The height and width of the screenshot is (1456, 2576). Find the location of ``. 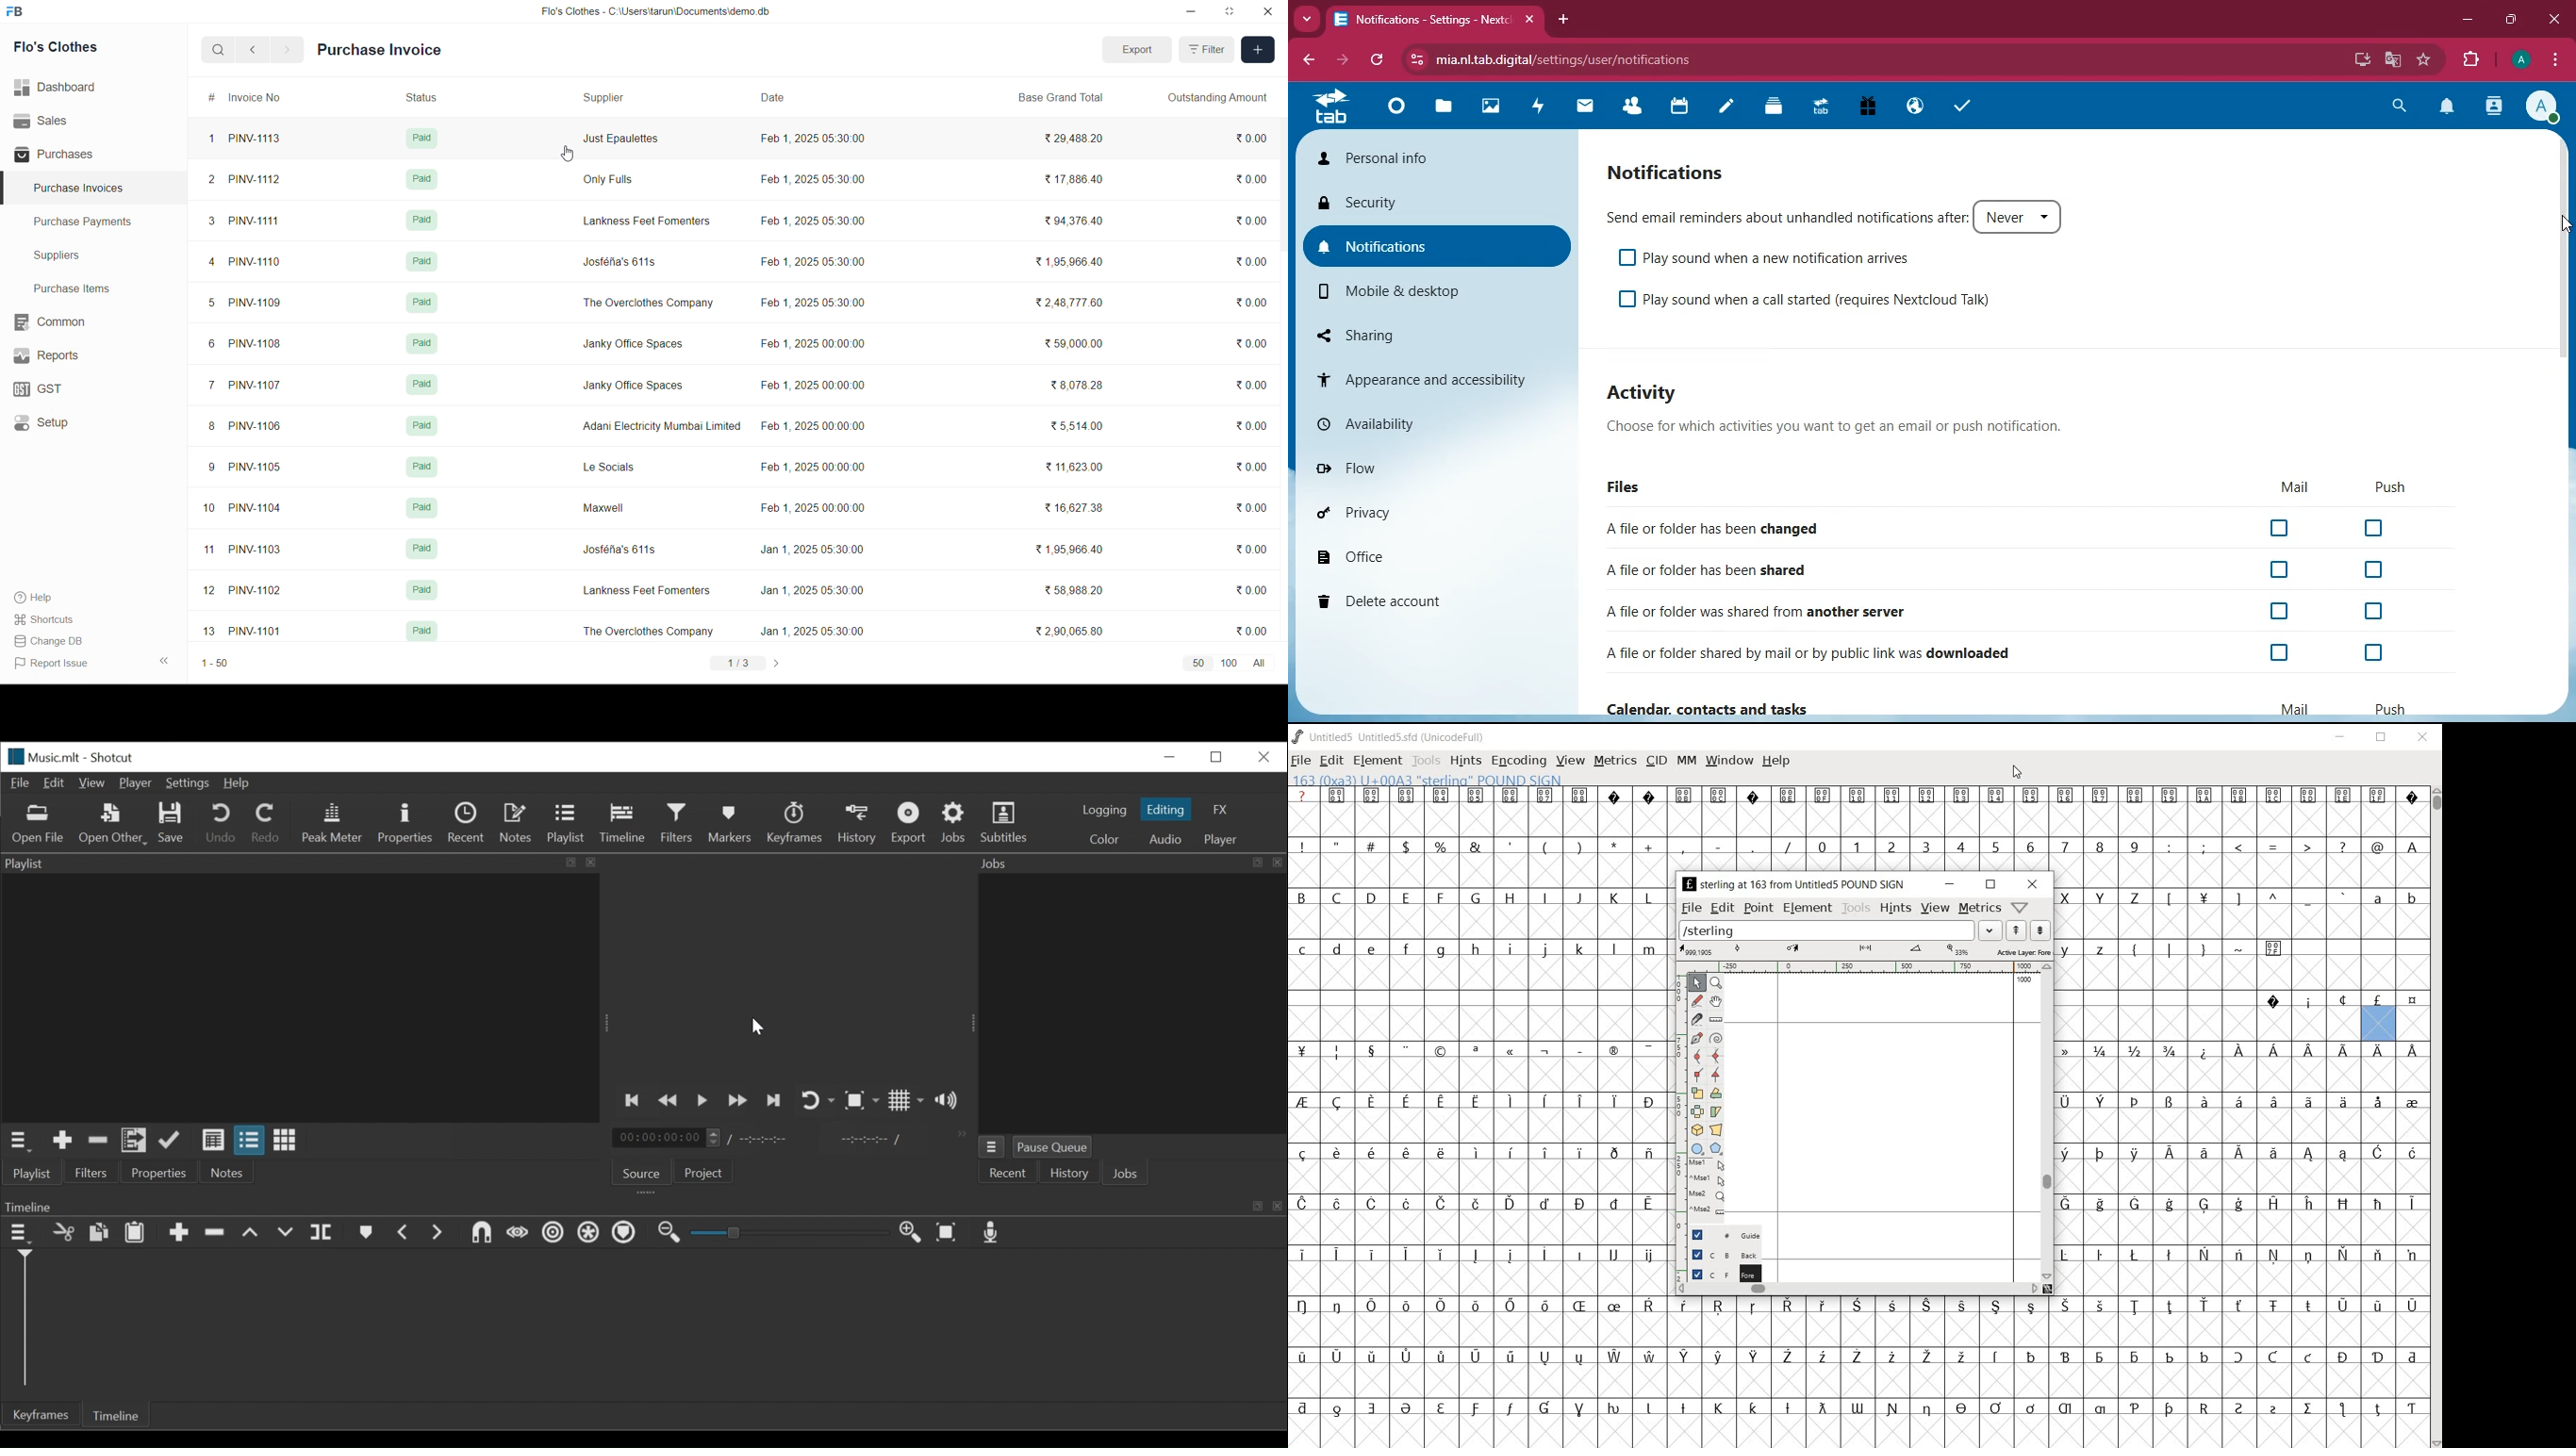

 is located at coordinates (2066, 1306).